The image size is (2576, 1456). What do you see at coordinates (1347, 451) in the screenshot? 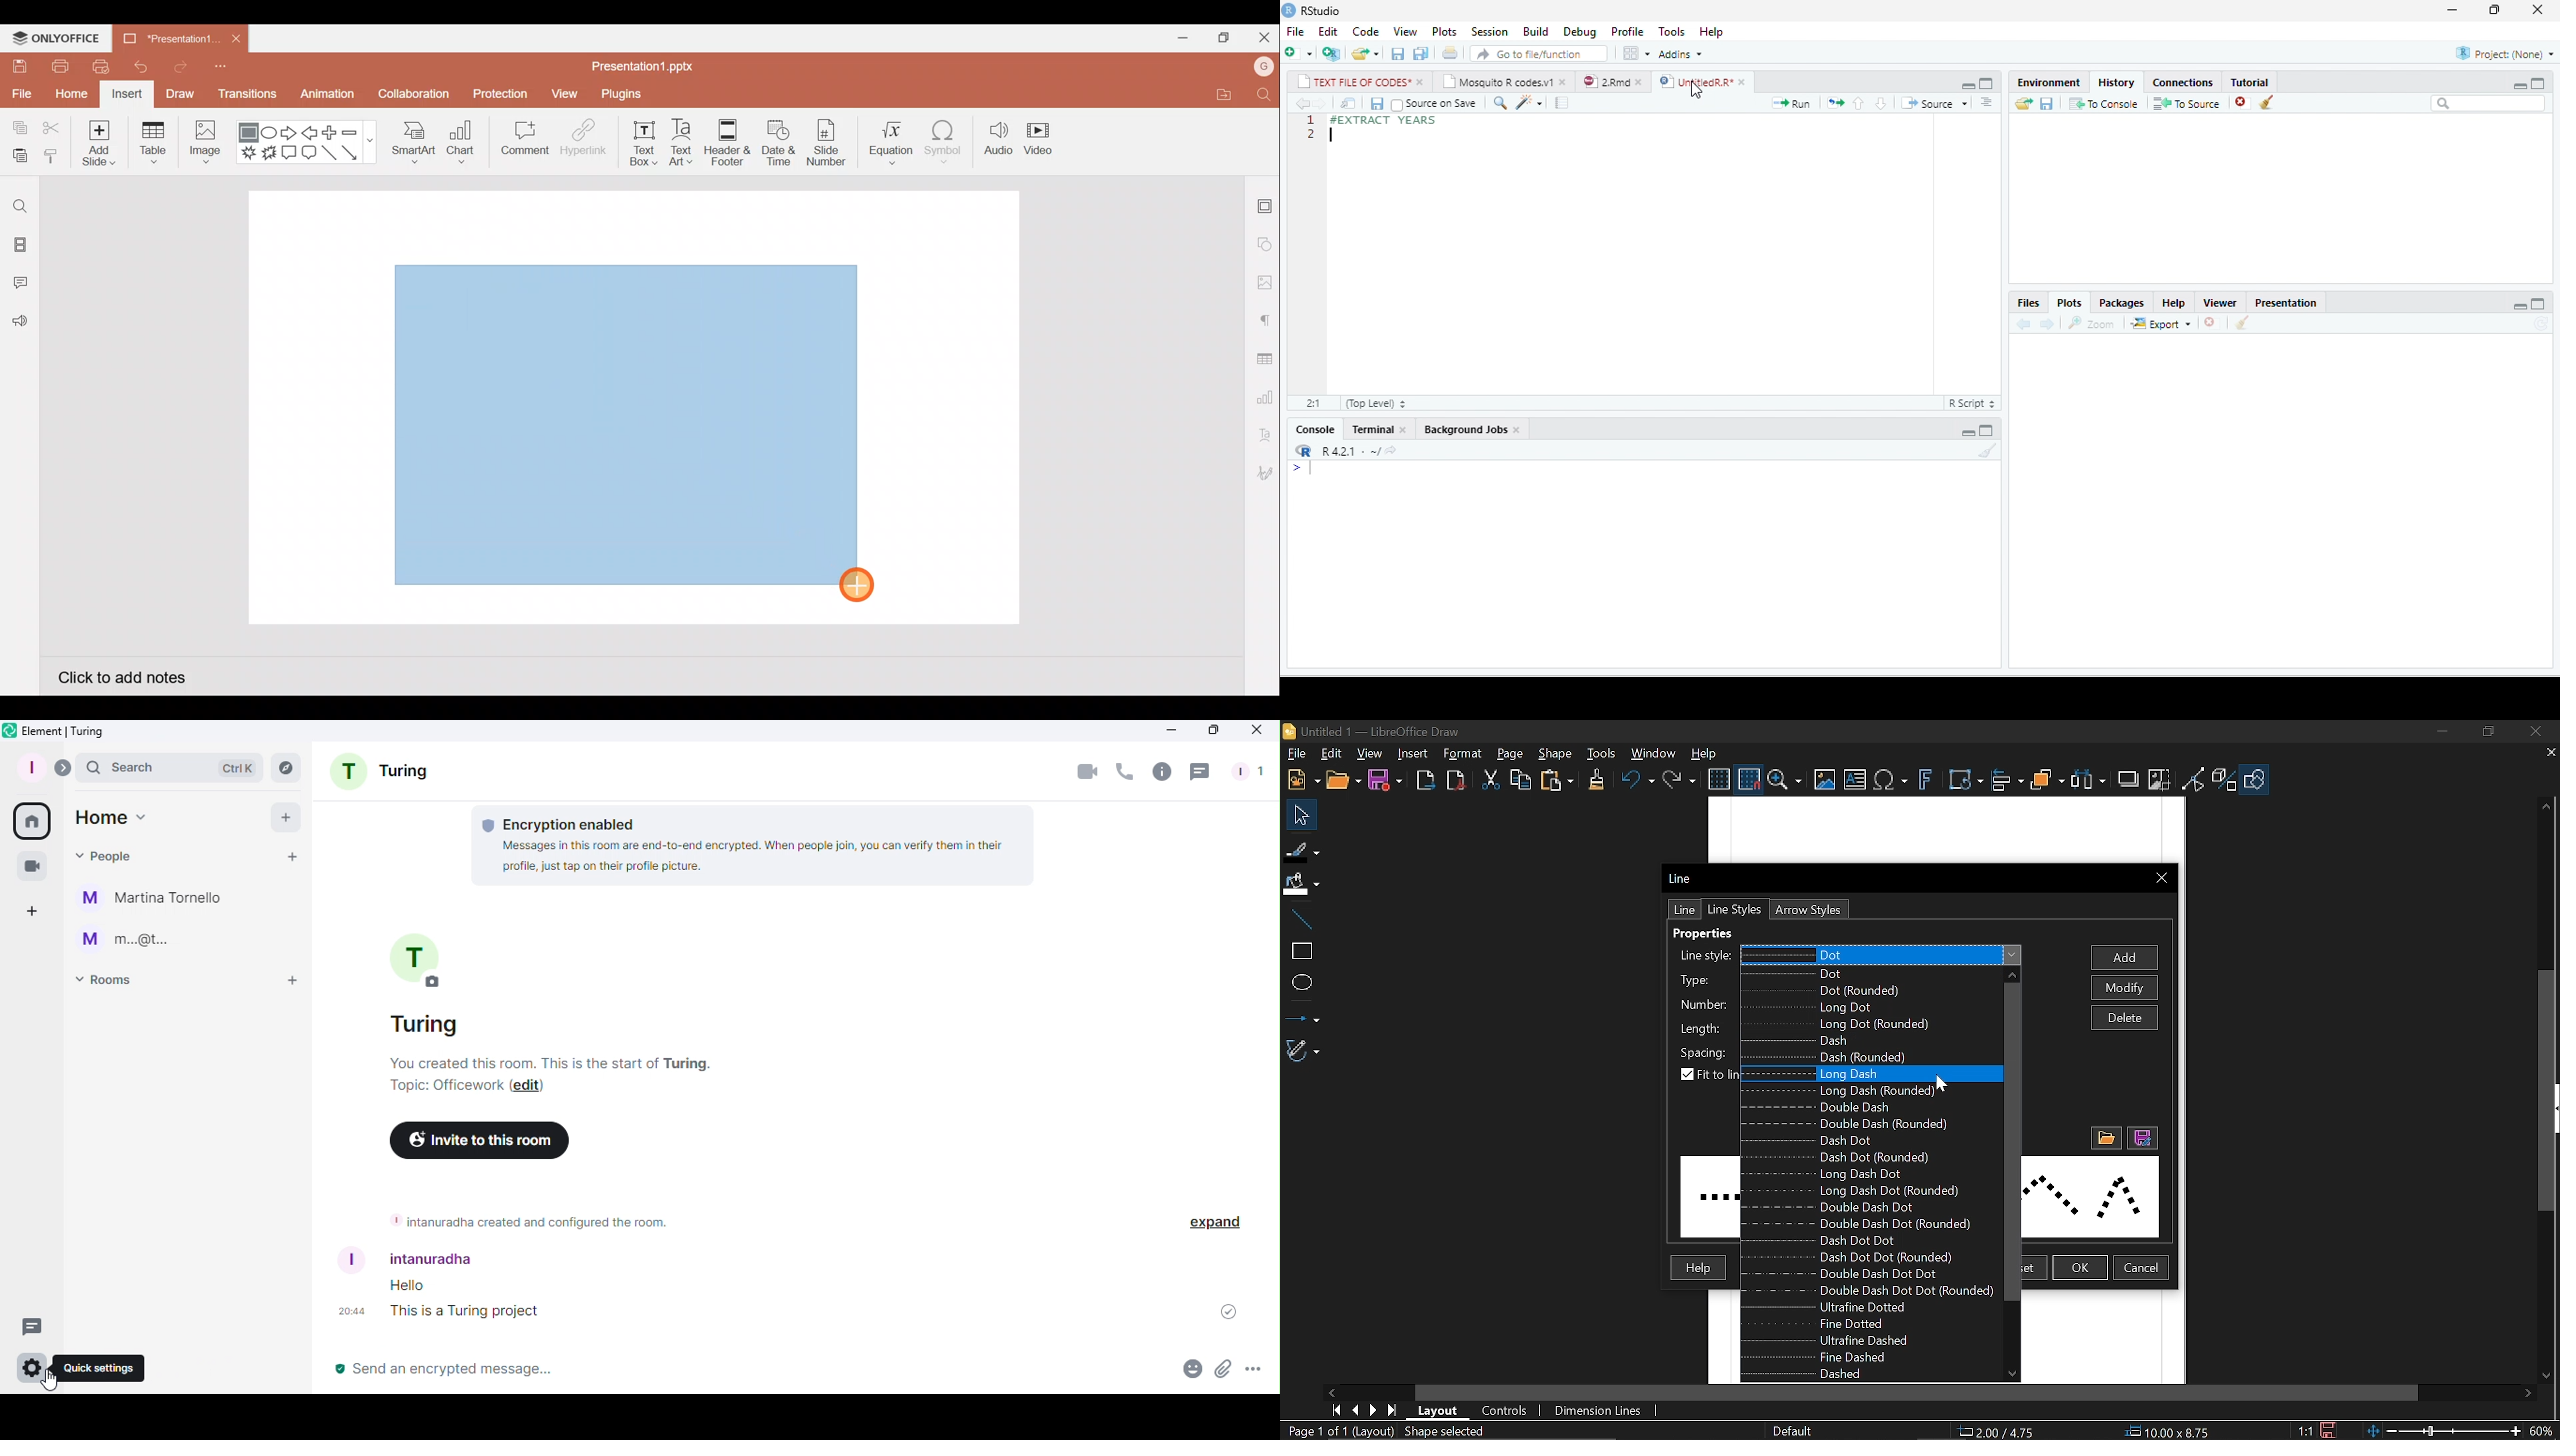
I see `R 4.2.1 .~/` at bounding box center [1347, 451].